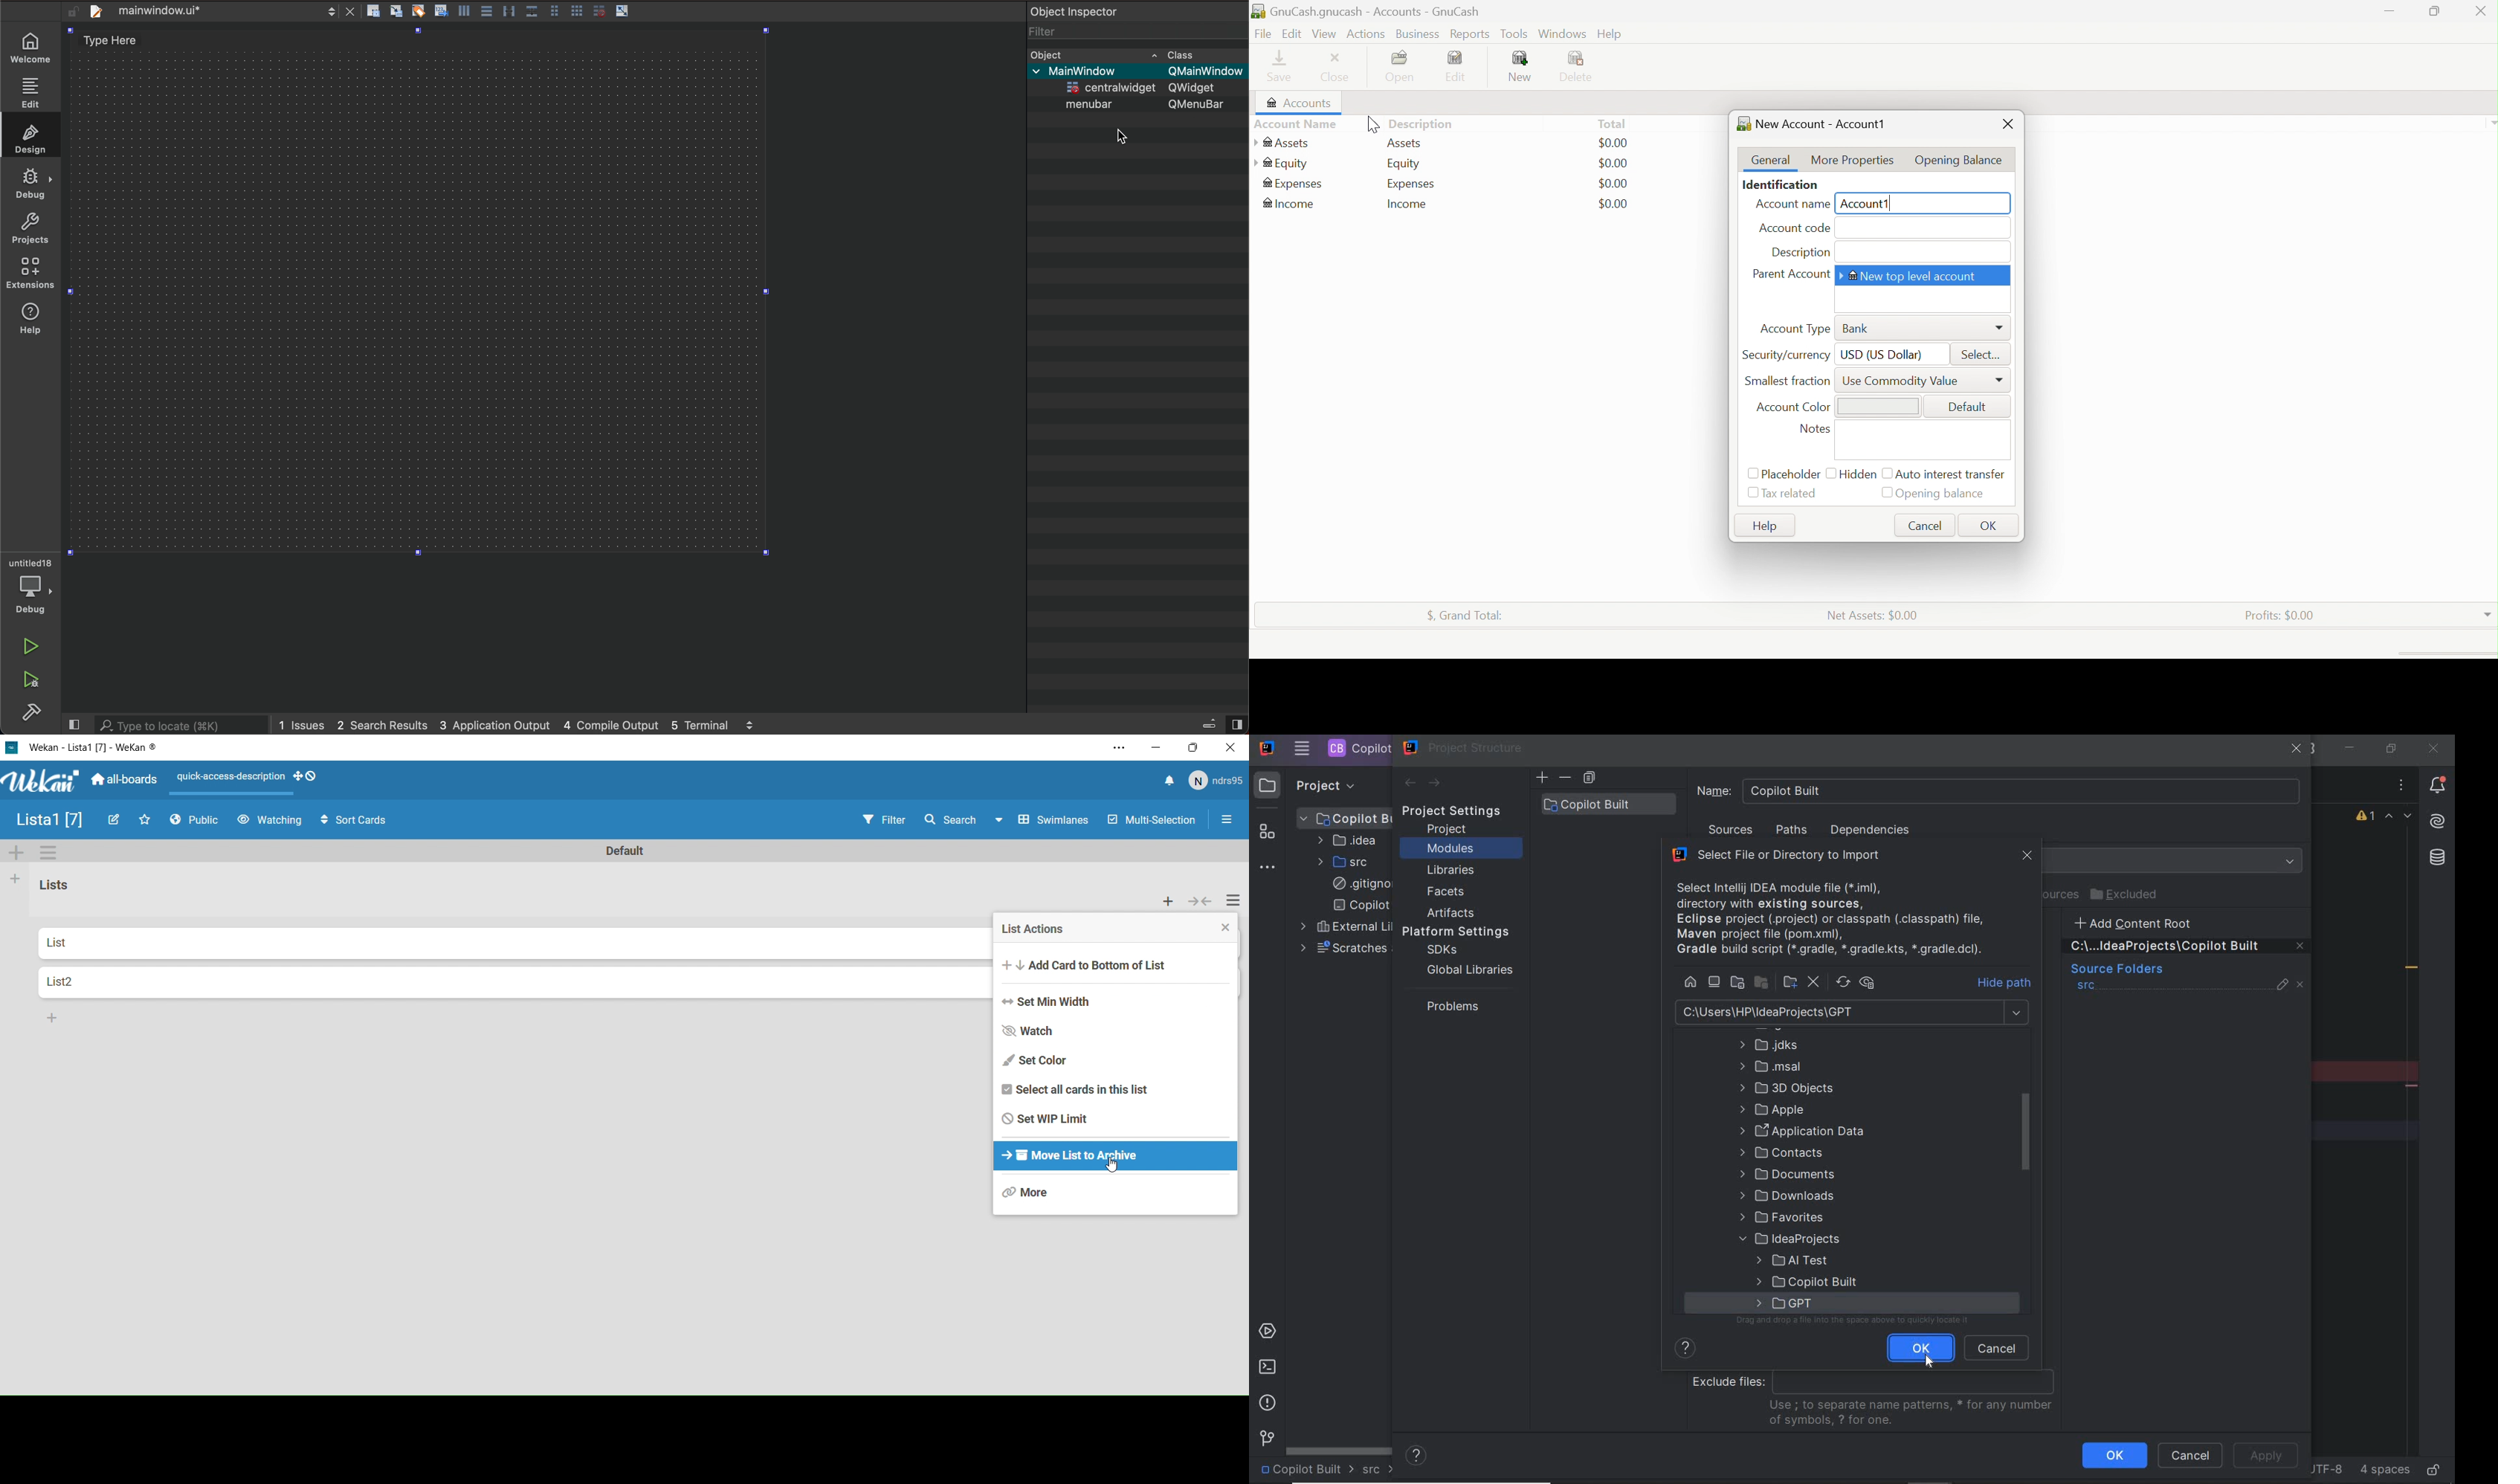 The width and height of the screenshot is (2520, 1484). What do you see at coordinates (1343, 948) in the screenshot?
I see `scratches and consoles` at bounding box center [1343, 948].